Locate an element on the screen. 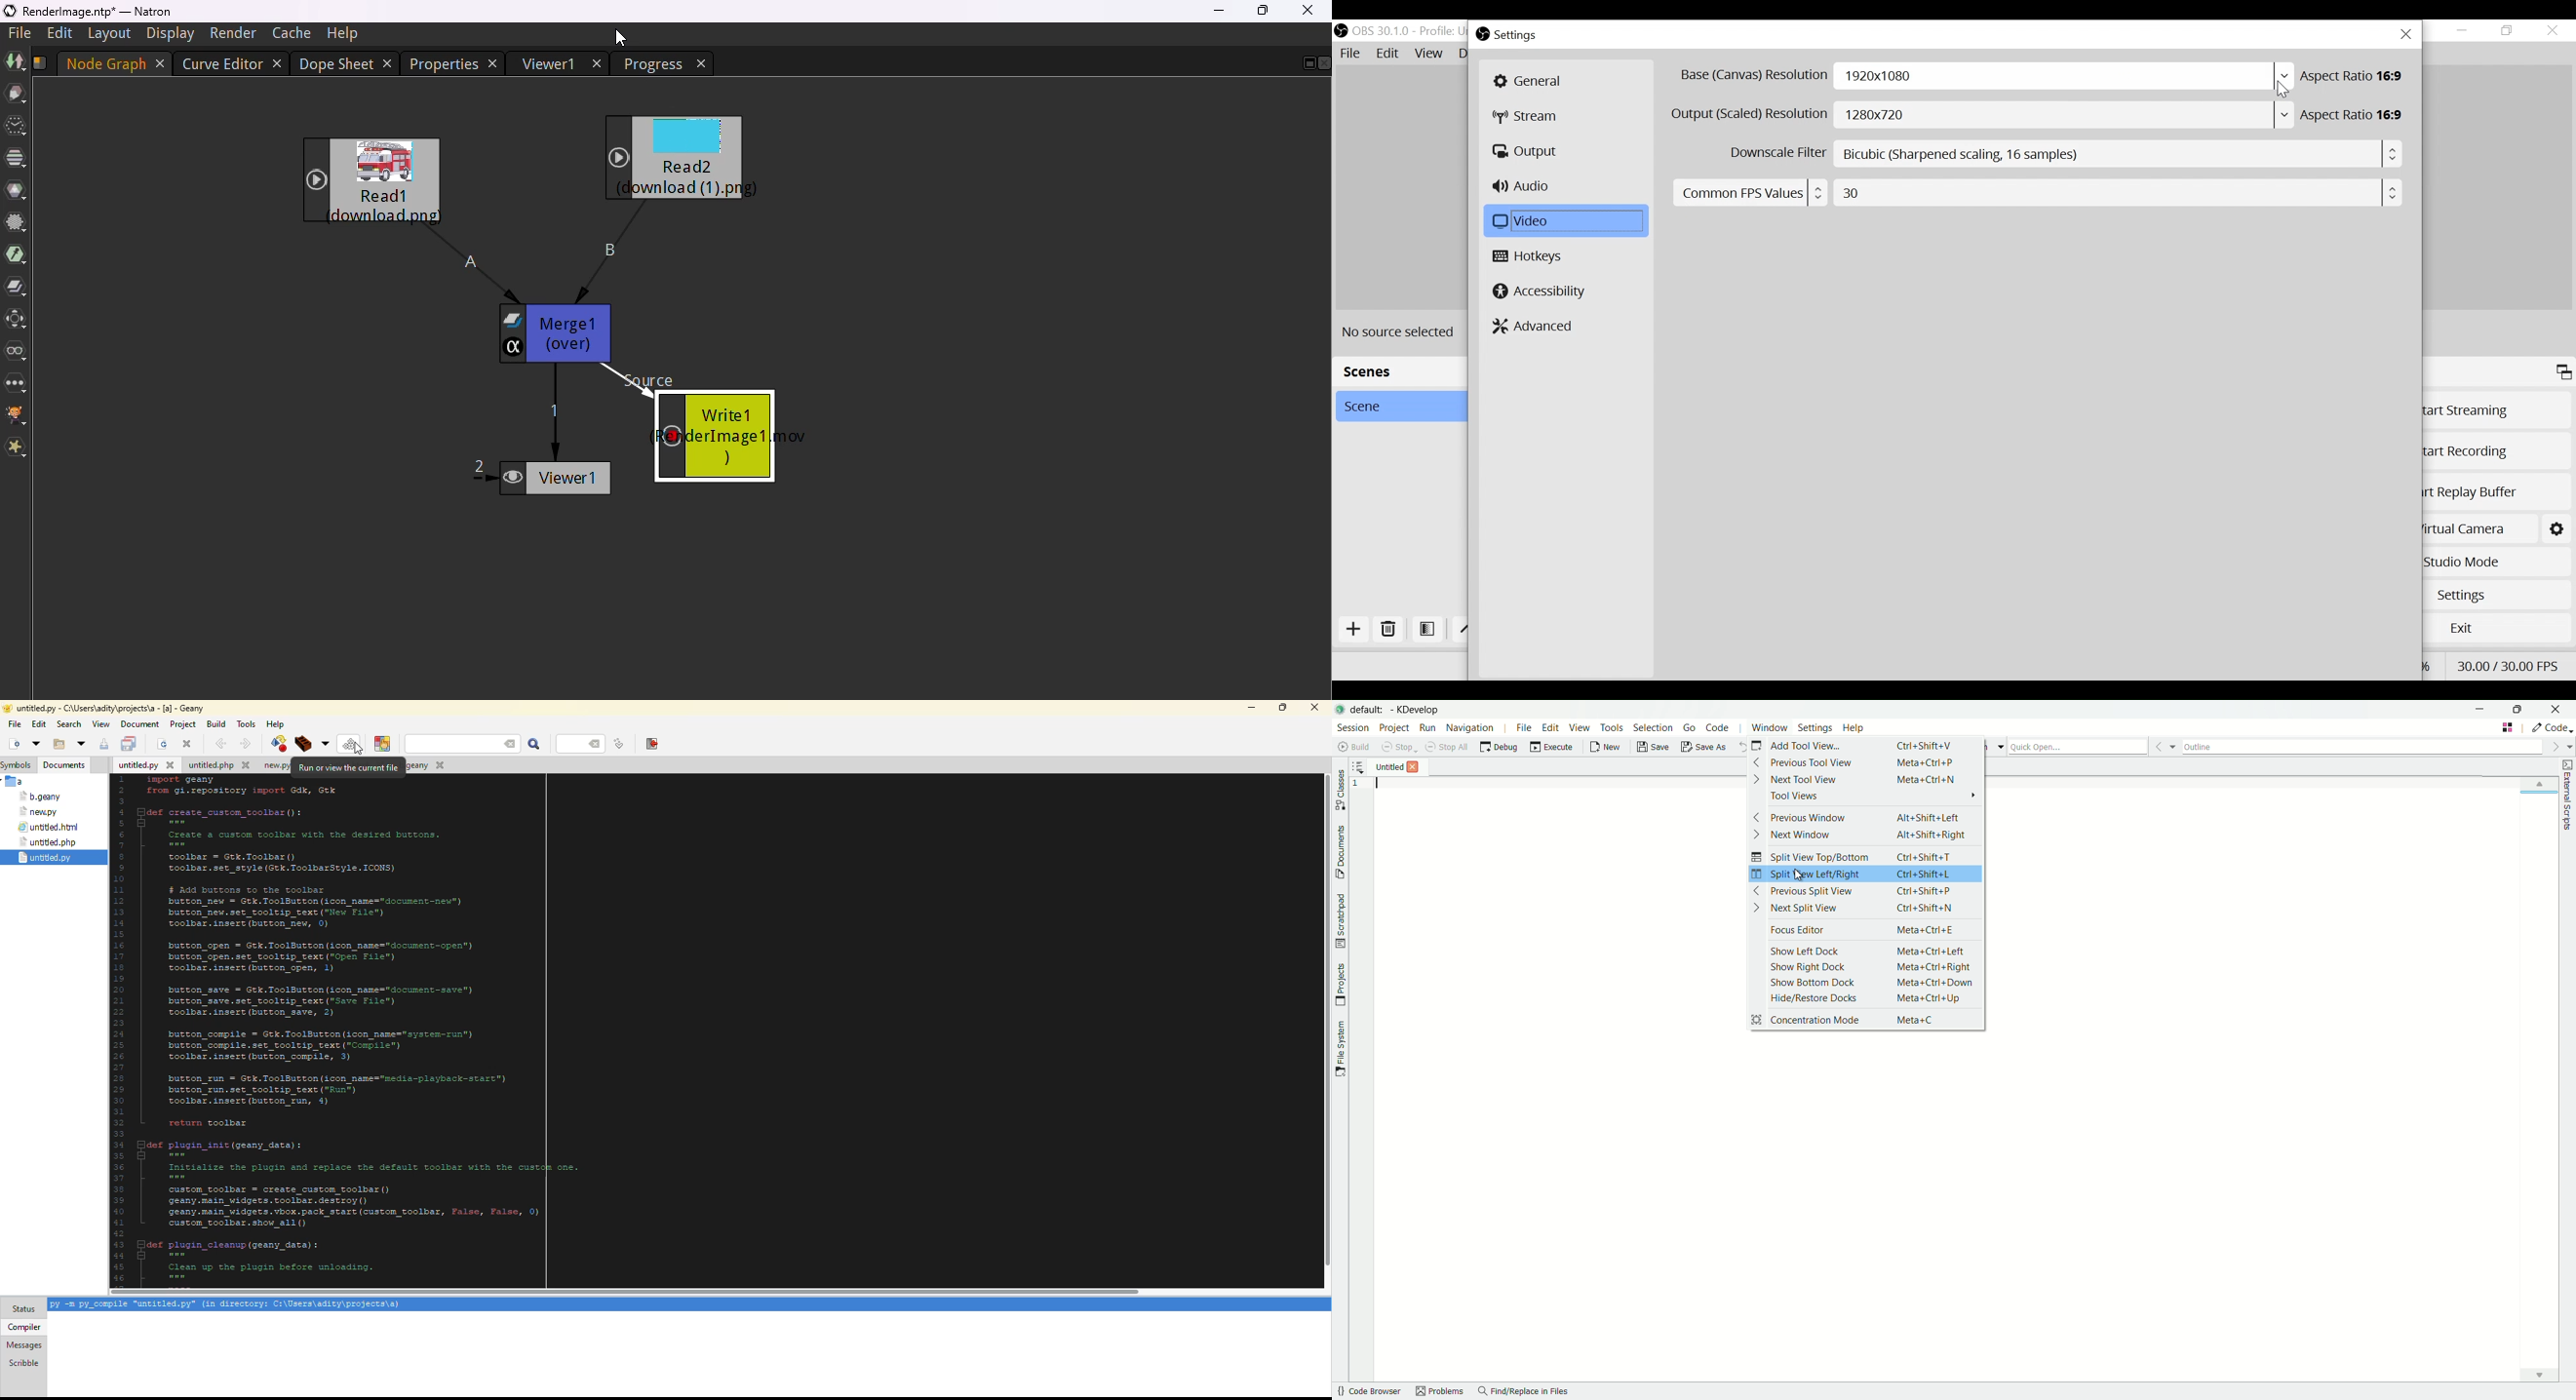  Bicubic (sharpened scaling, 16 samples) is located at coordinates (2120, 154).